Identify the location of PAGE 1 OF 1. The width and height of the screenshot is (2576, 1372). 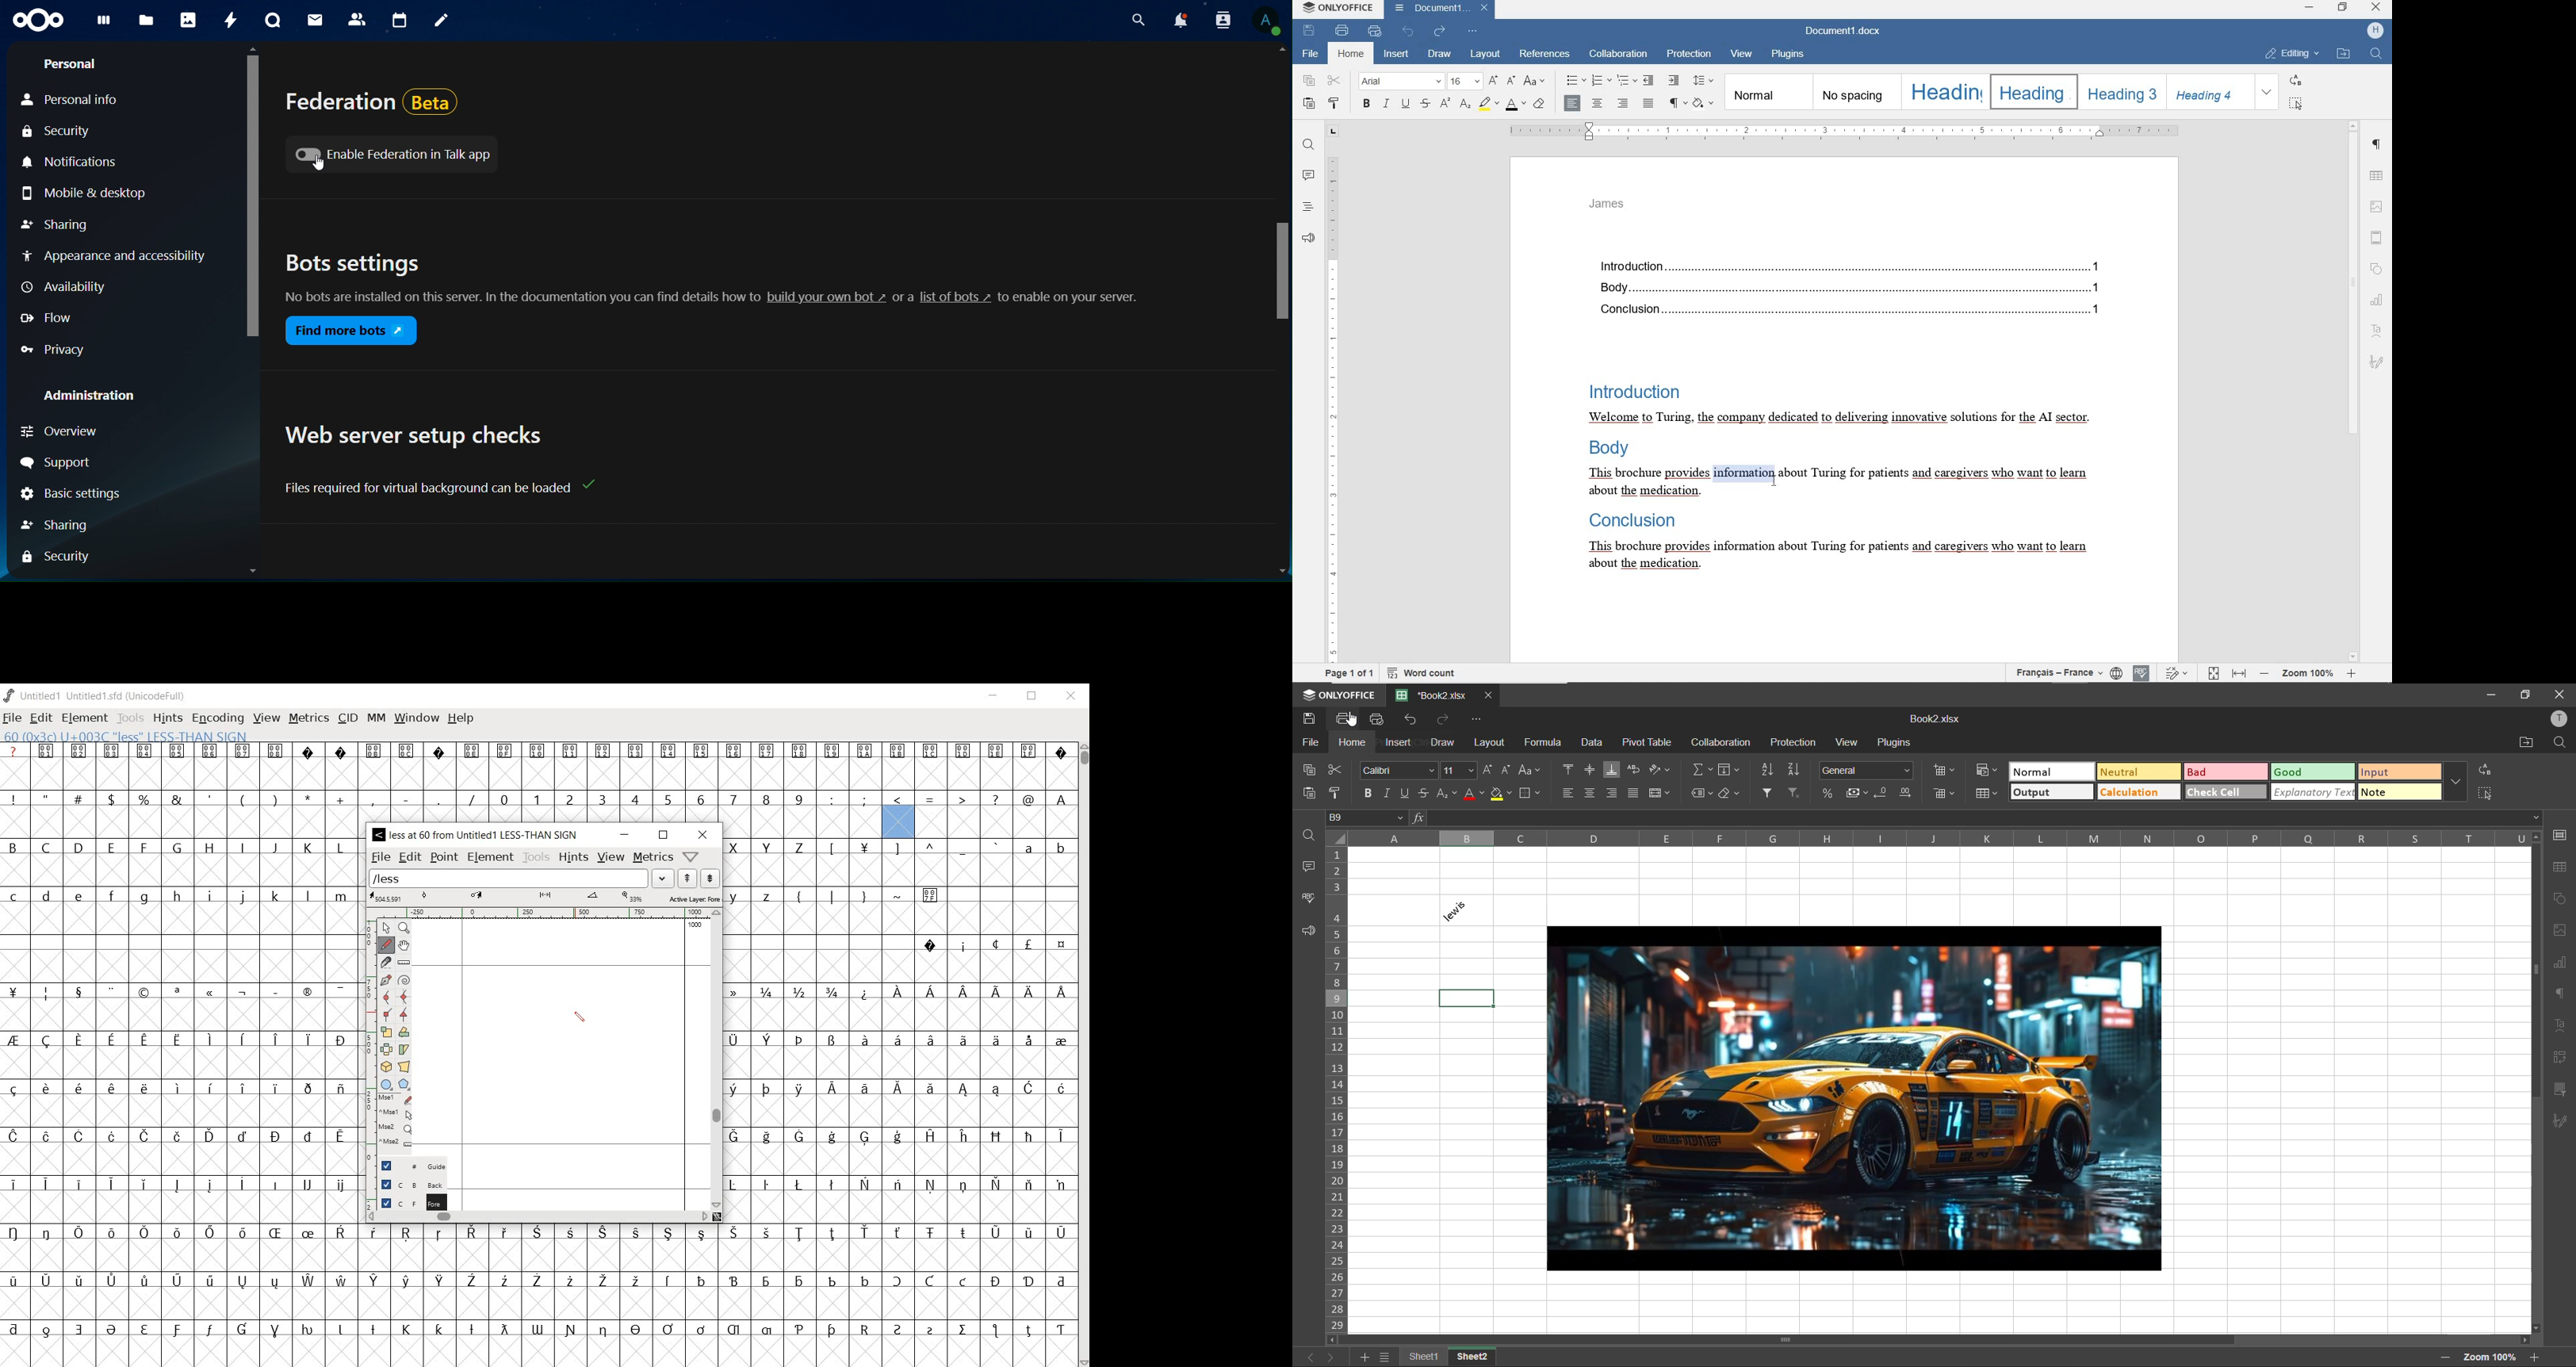
(1347, 673).